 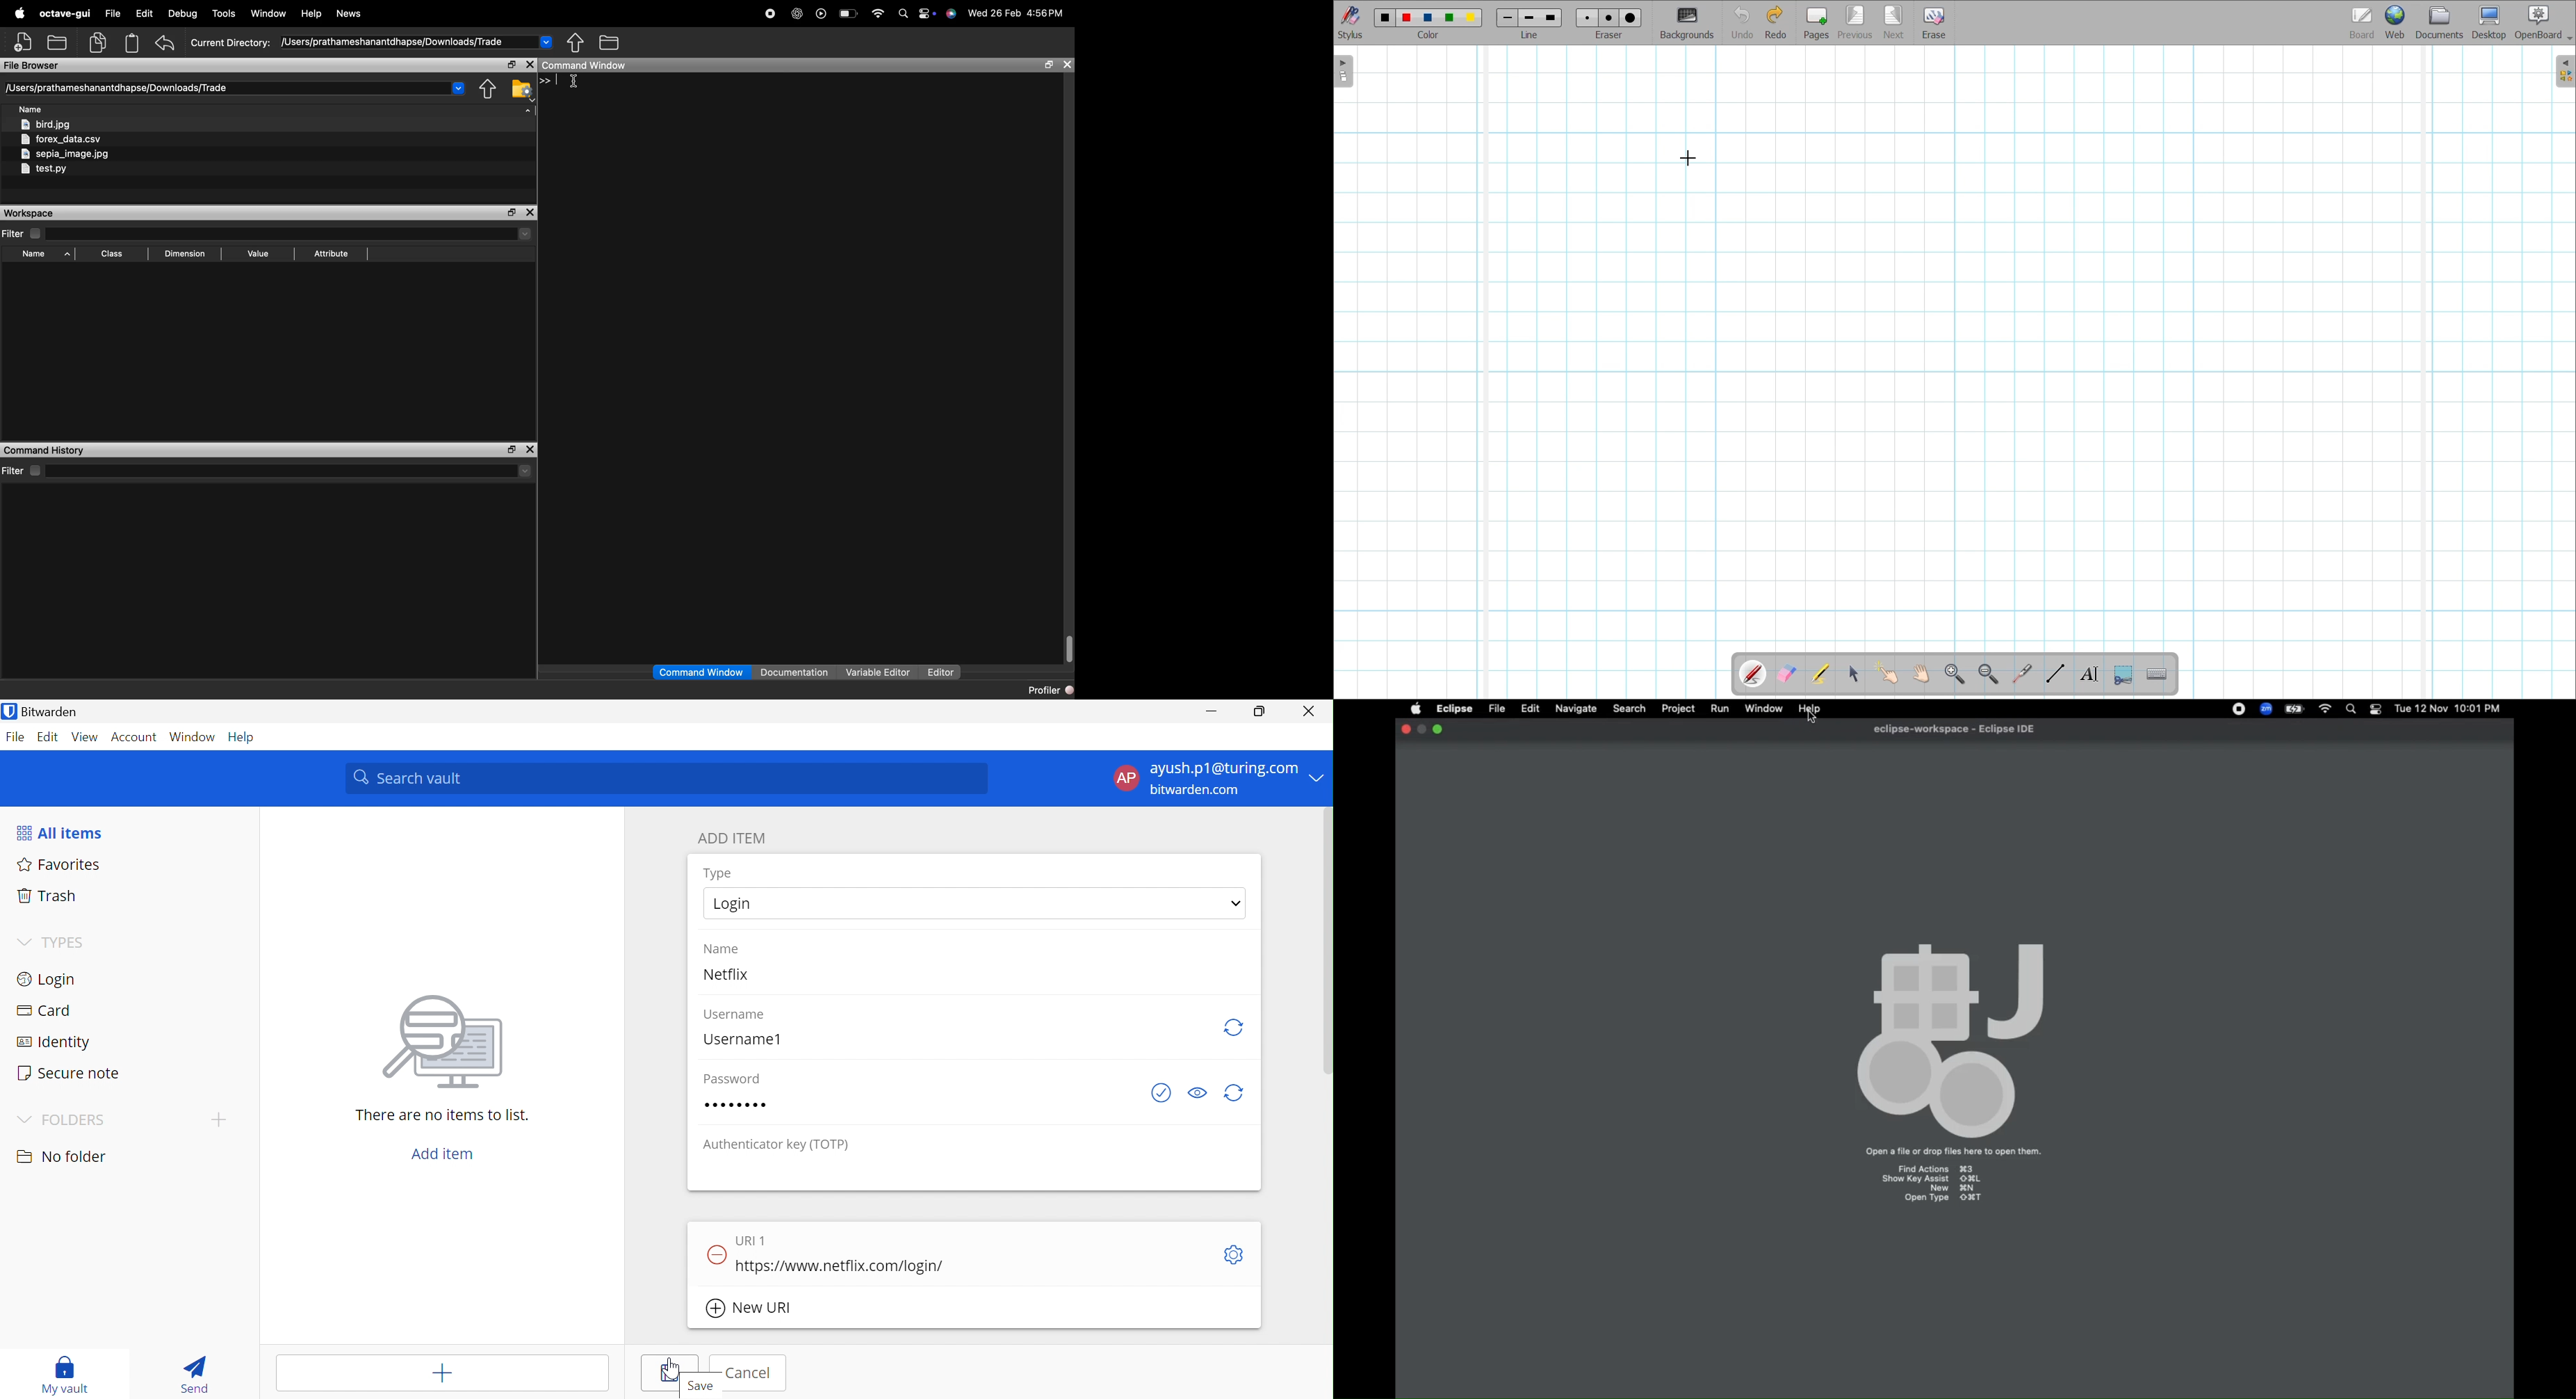 I want to click on scrollbar, so click(x=1068, y=650).